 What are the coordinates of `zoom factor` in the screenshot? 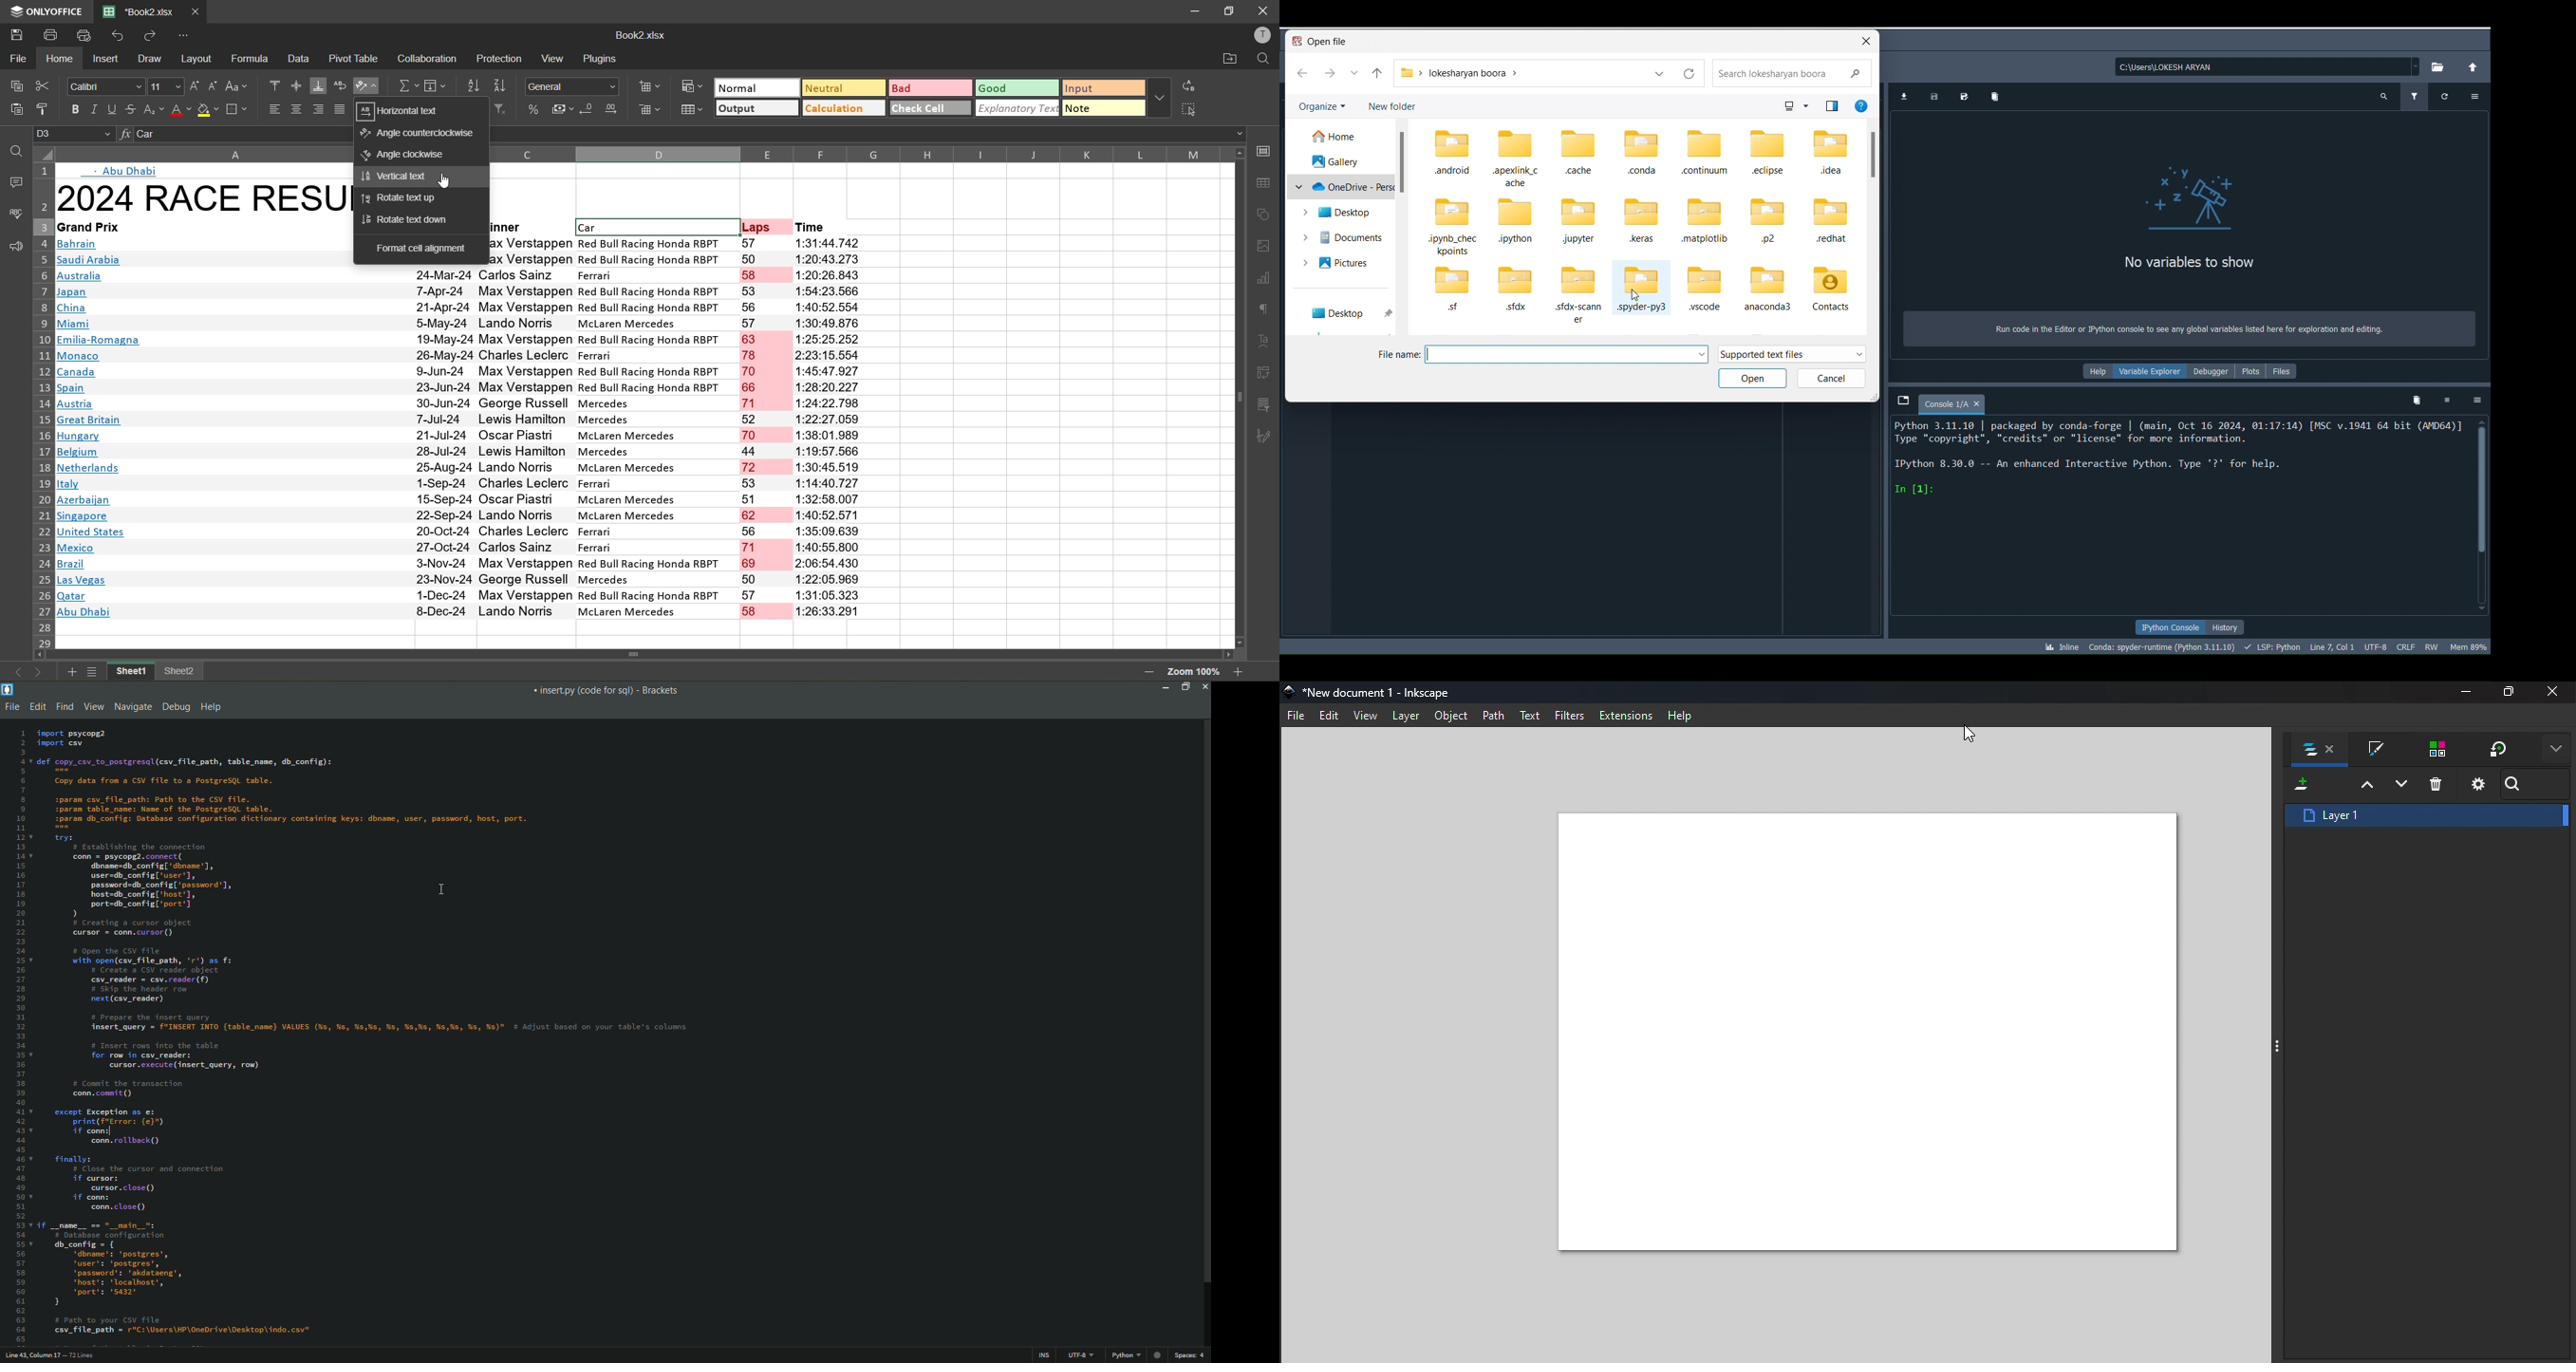 It's located at (1197, 671).